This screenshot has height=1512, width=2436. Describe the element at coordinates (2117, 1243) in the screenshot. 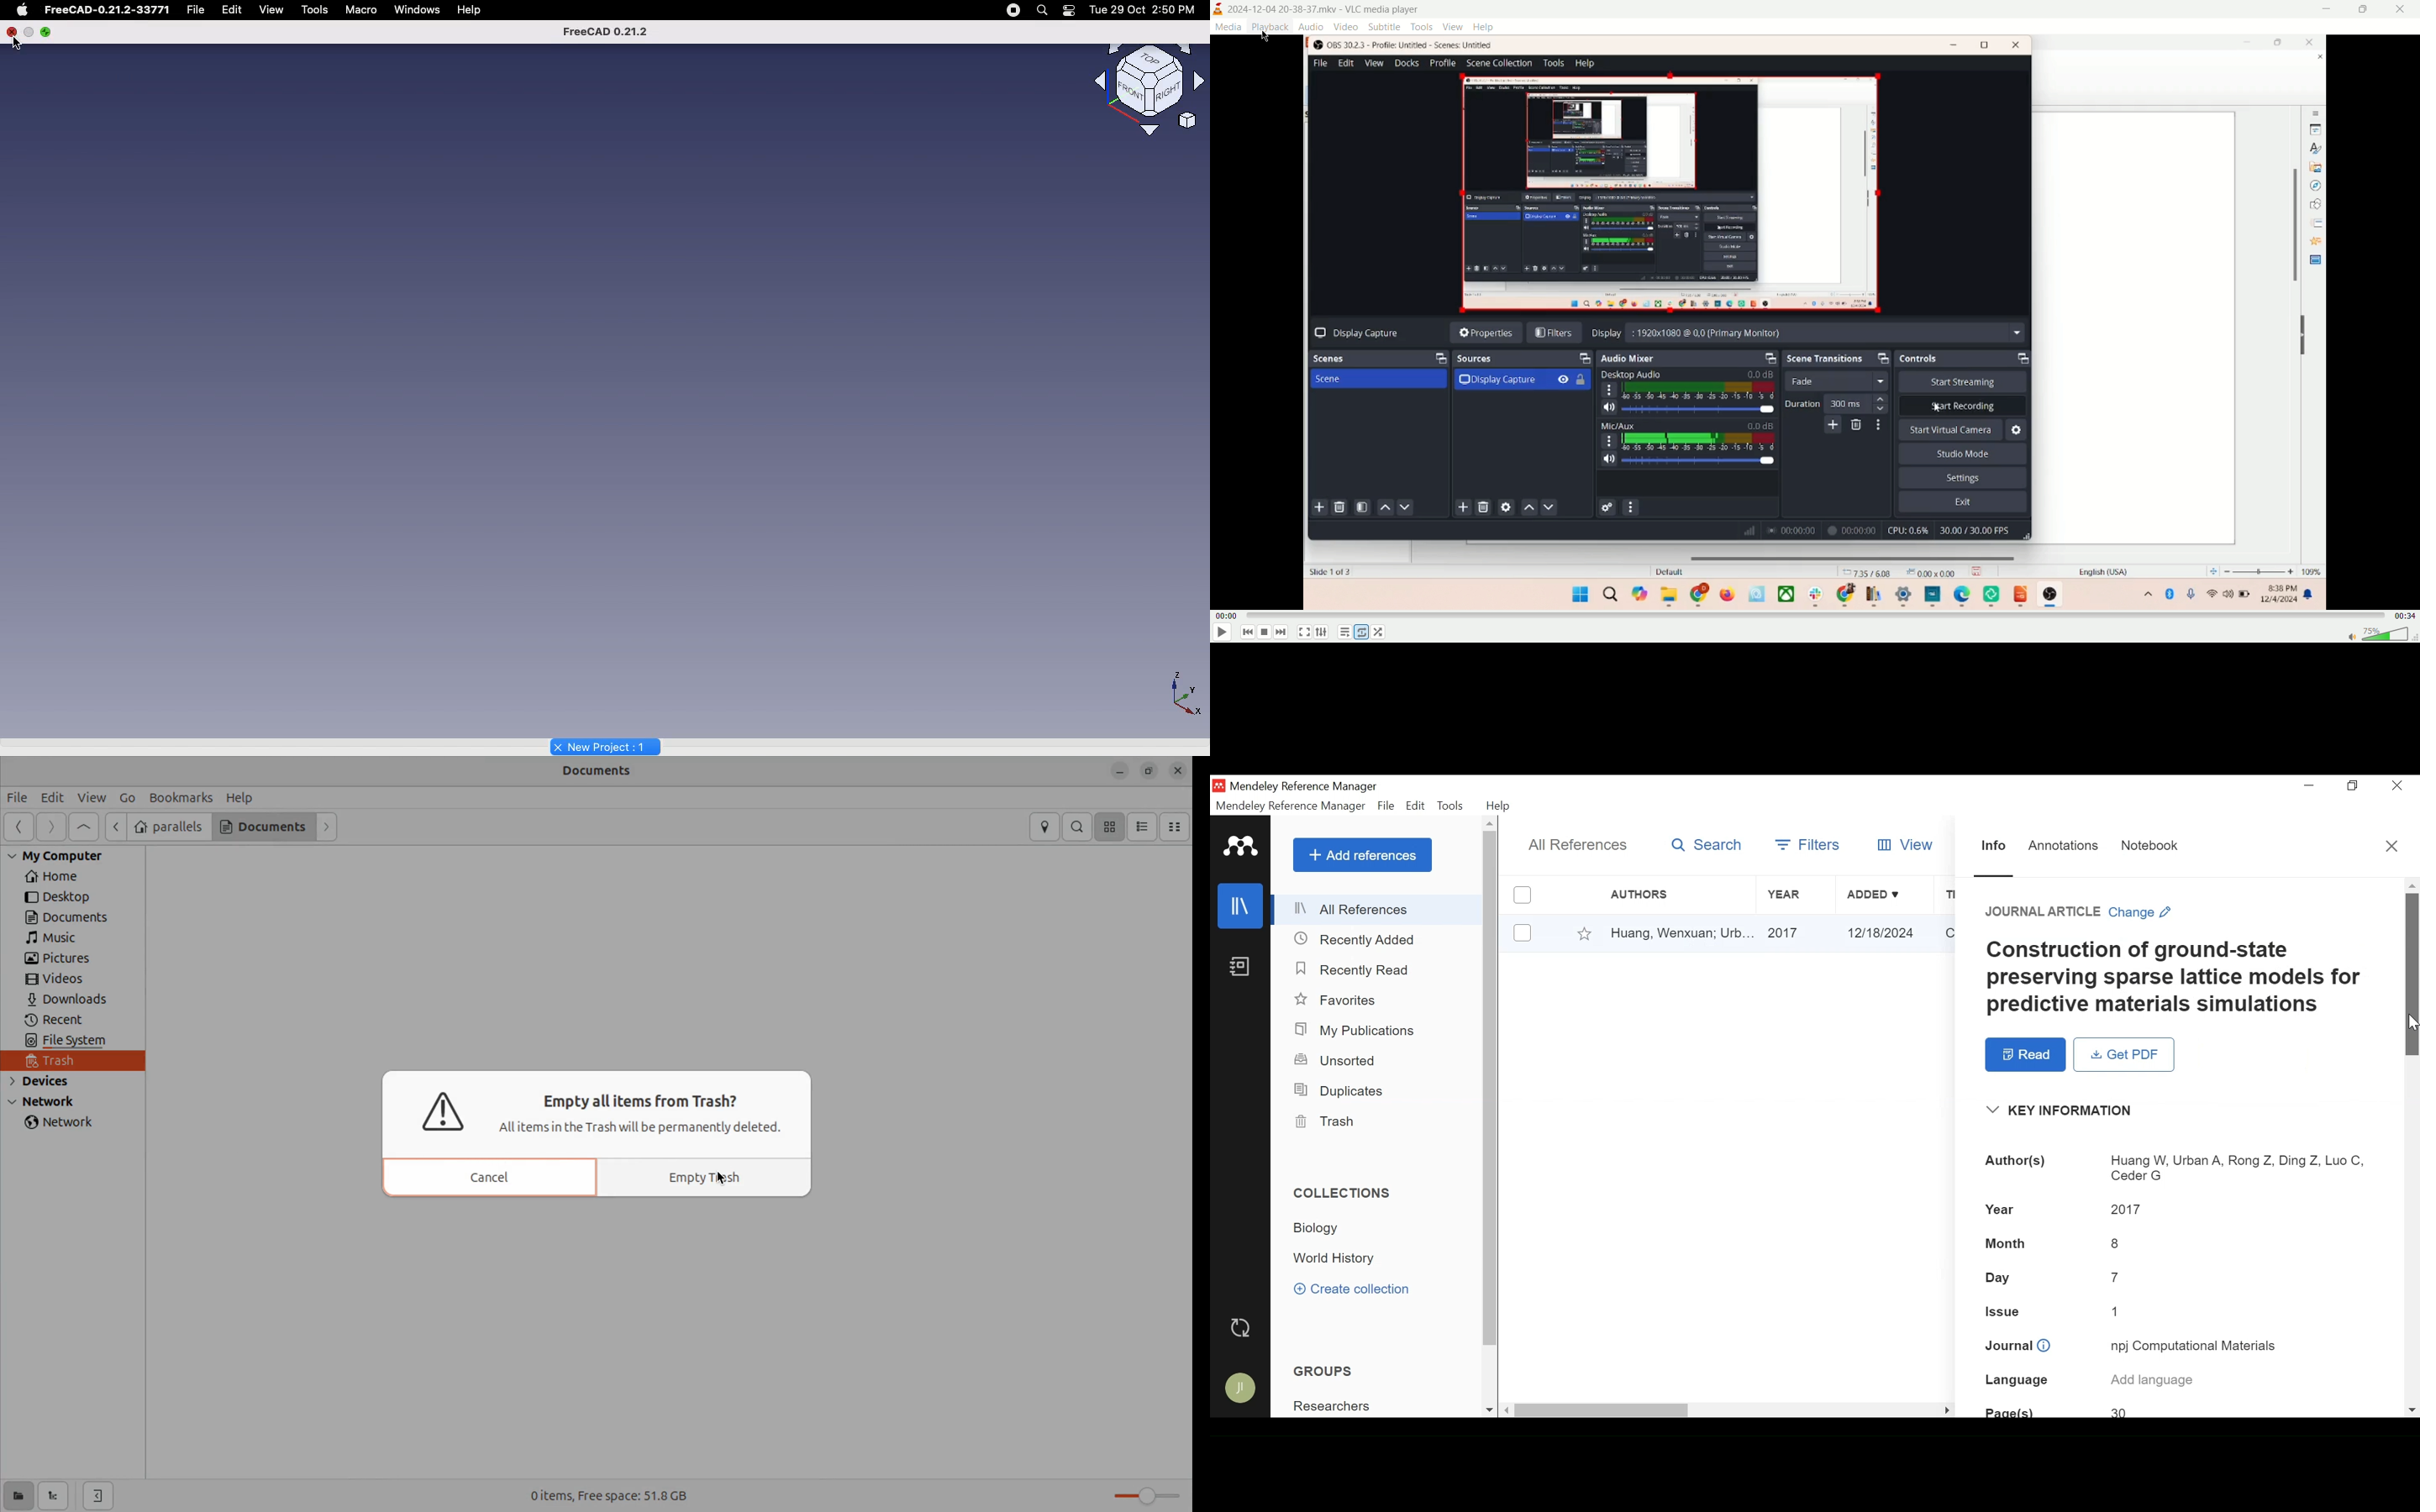

I see `8` at that location.